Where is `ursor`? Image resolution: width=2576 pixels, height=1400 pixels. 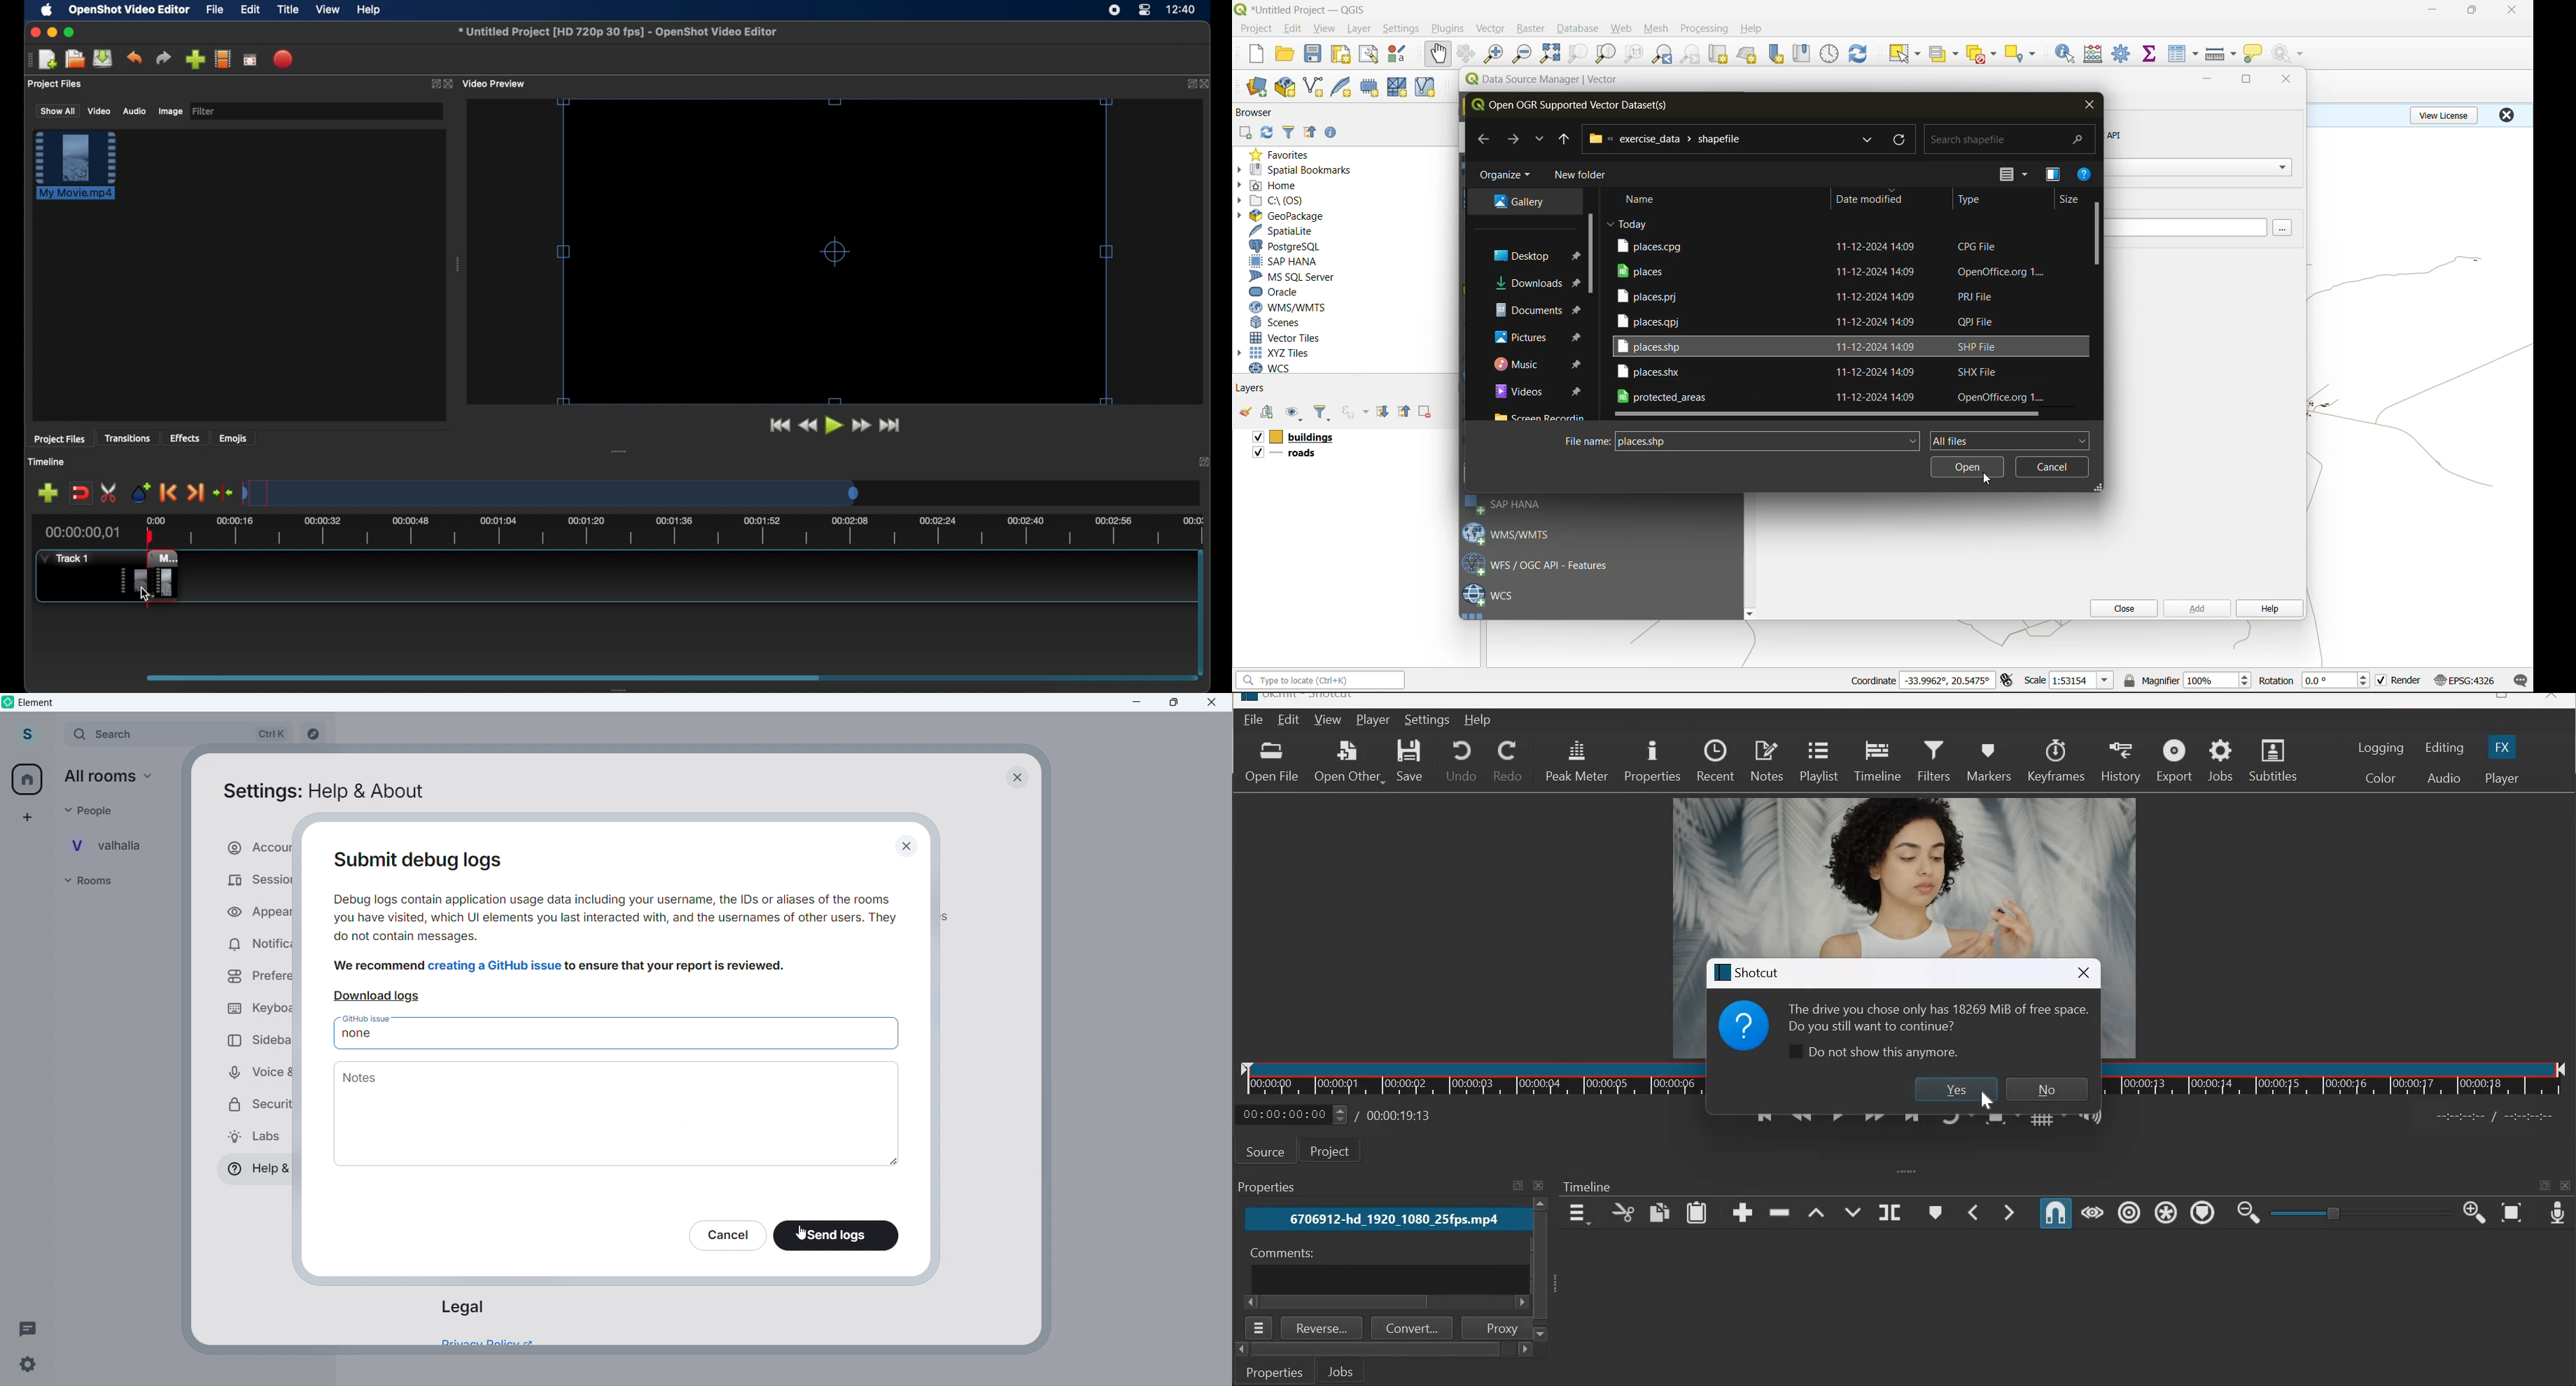 ursor is located at coordinates (1988, 478).